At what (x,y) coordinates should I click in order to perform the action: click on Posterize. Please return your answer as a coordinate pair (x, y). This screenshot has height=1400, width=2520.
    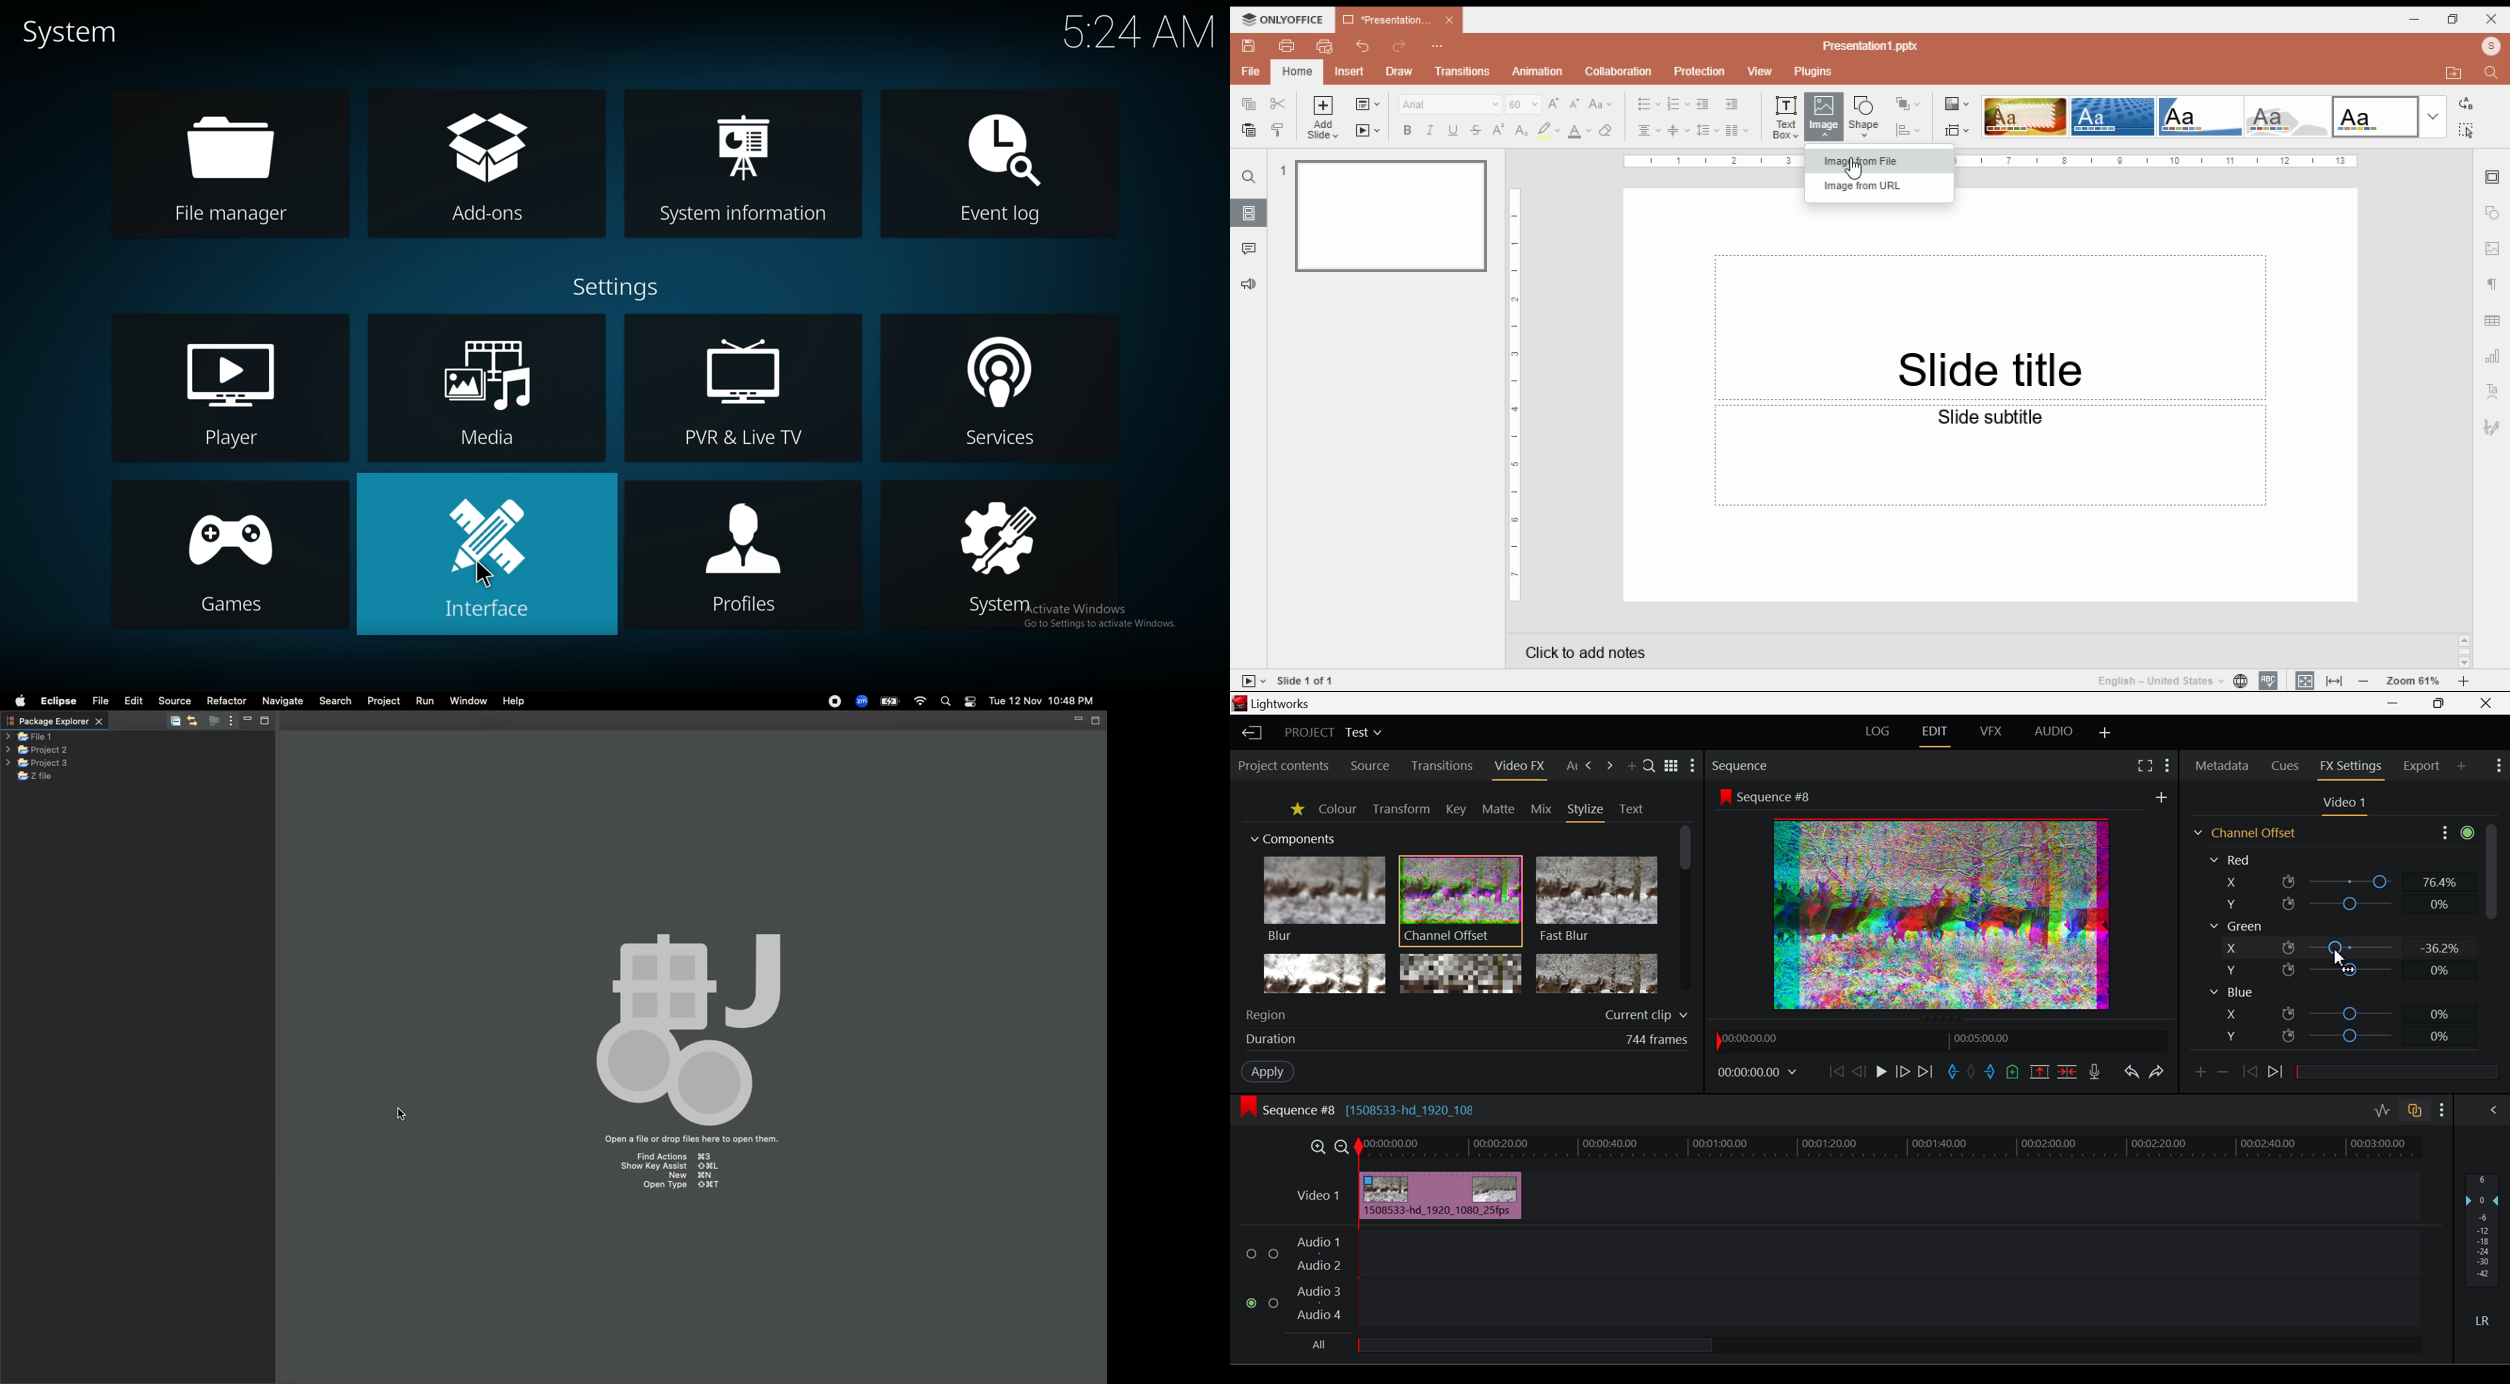
    Looking at the image, I should click on (1597, 972).